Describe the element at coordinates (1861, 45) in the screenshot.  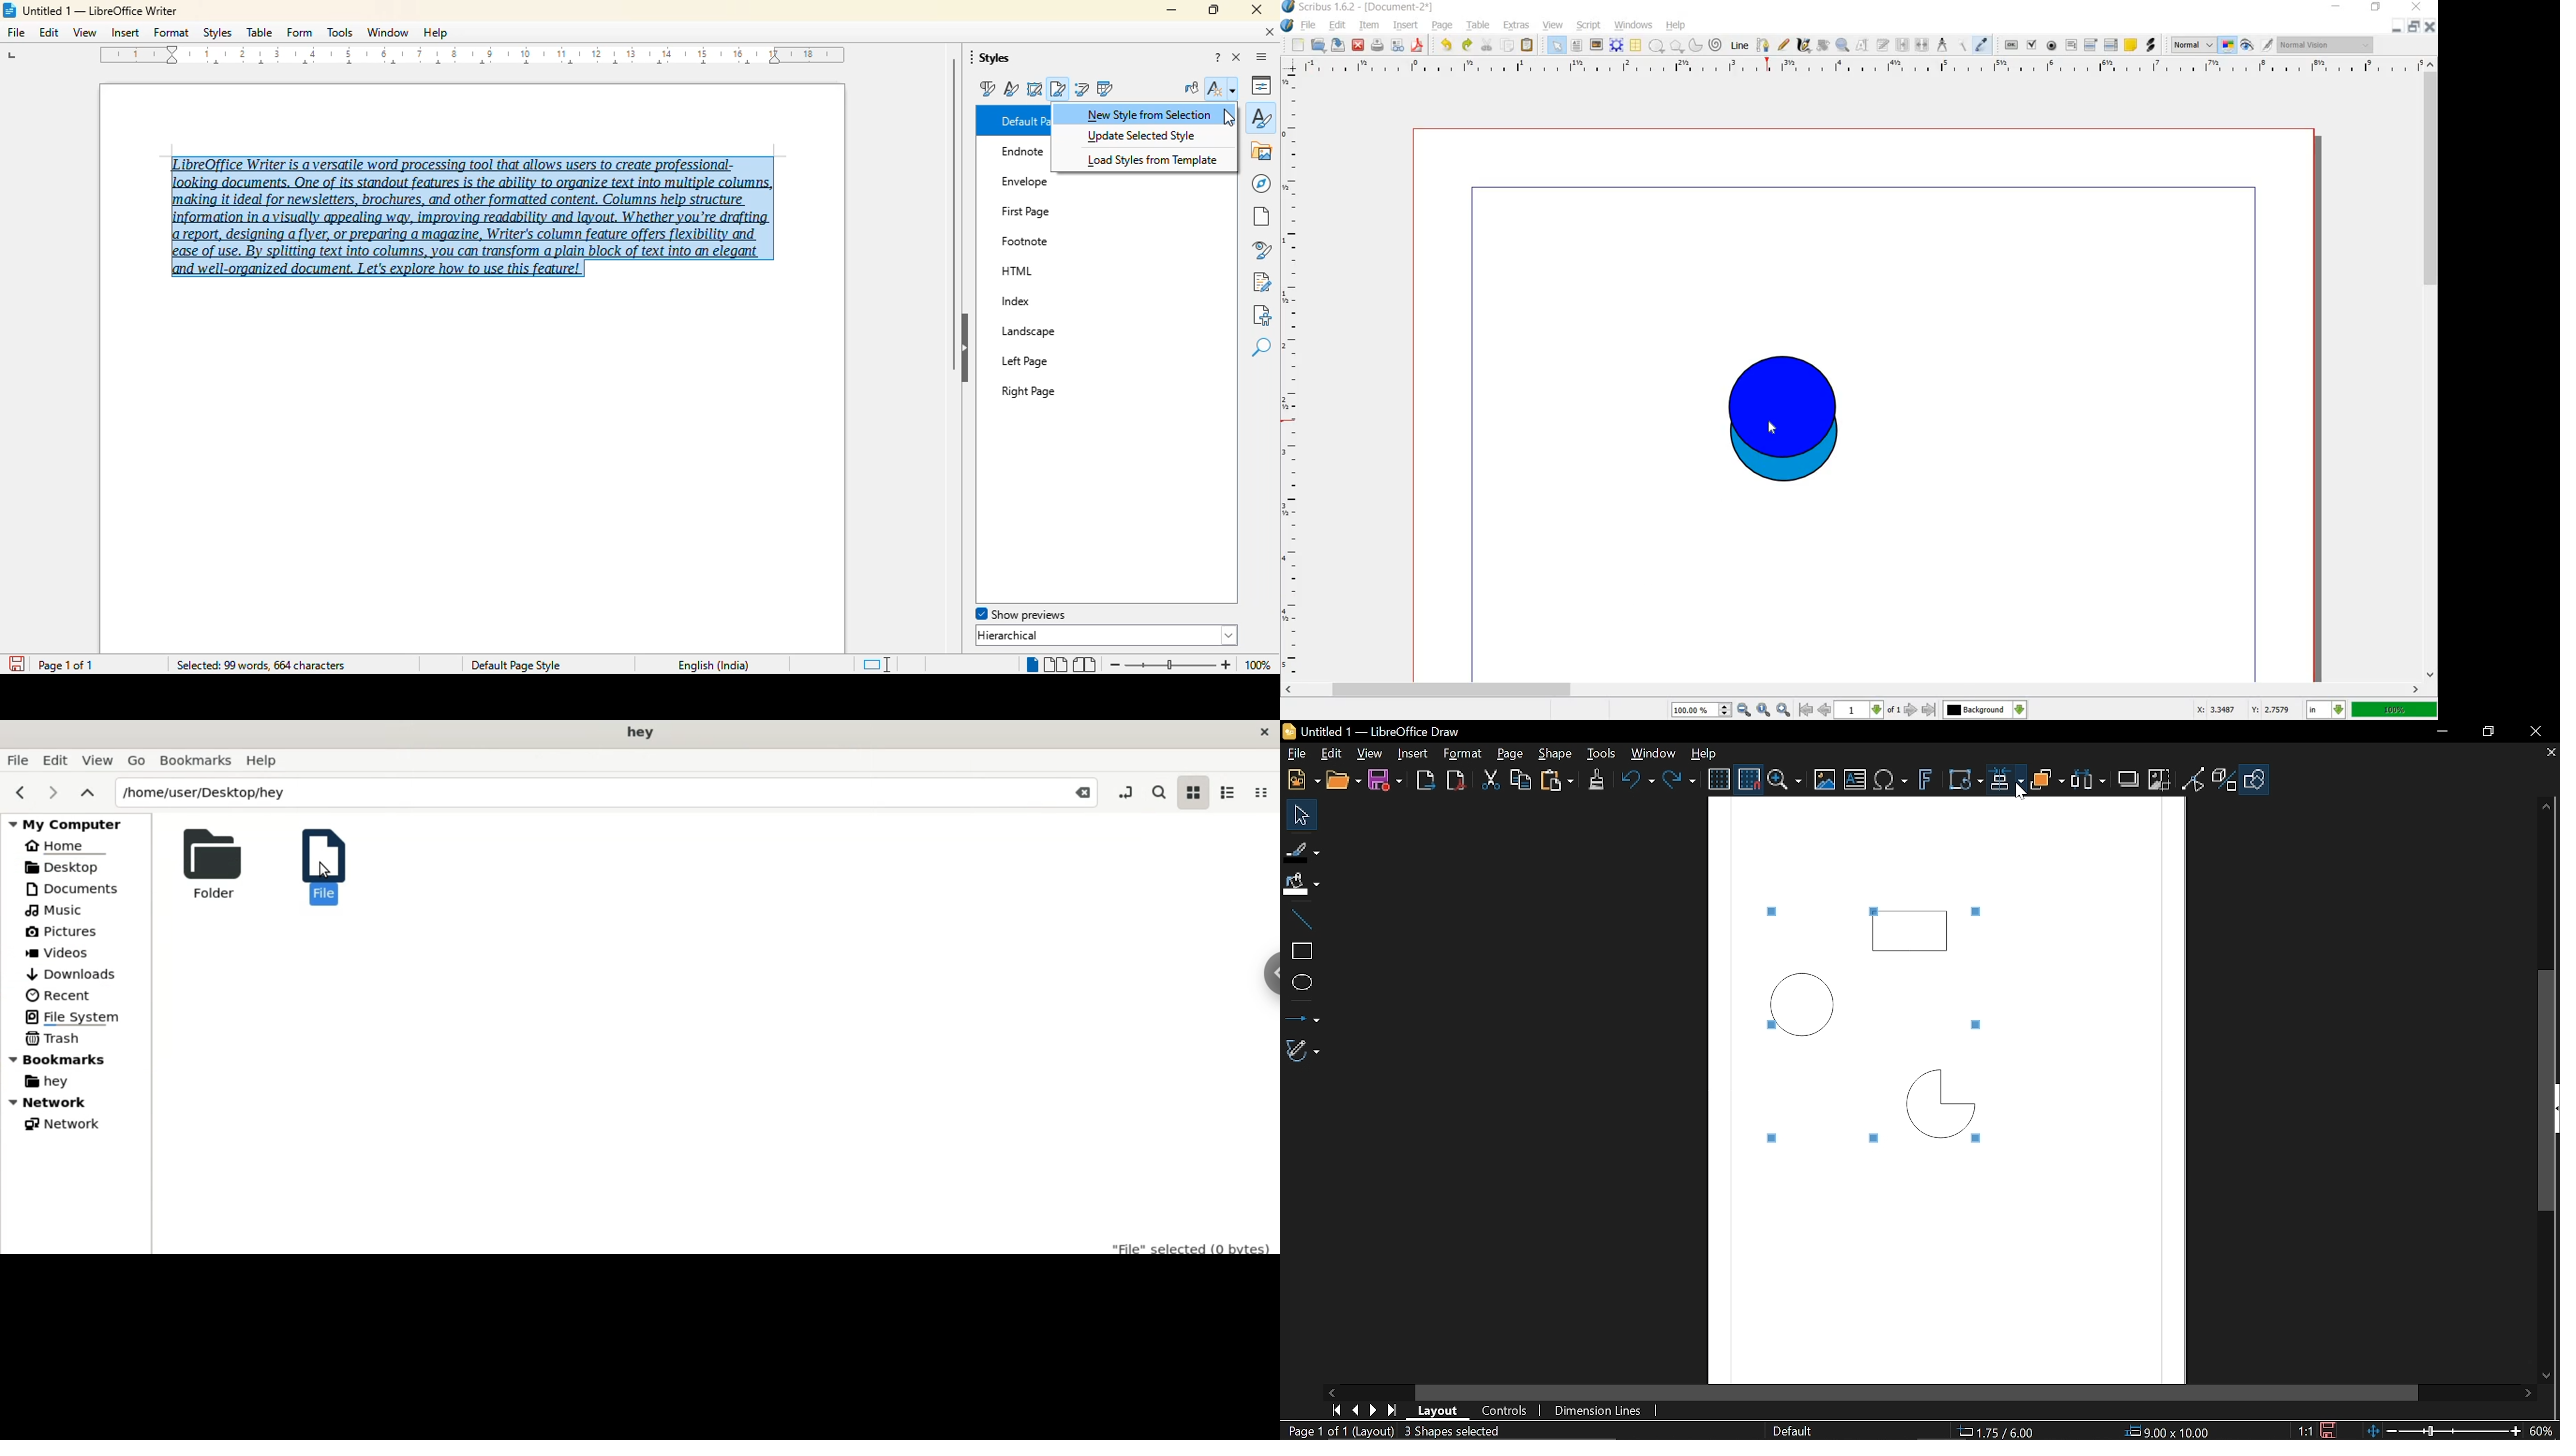
I see `edit contents of frame` at that location.